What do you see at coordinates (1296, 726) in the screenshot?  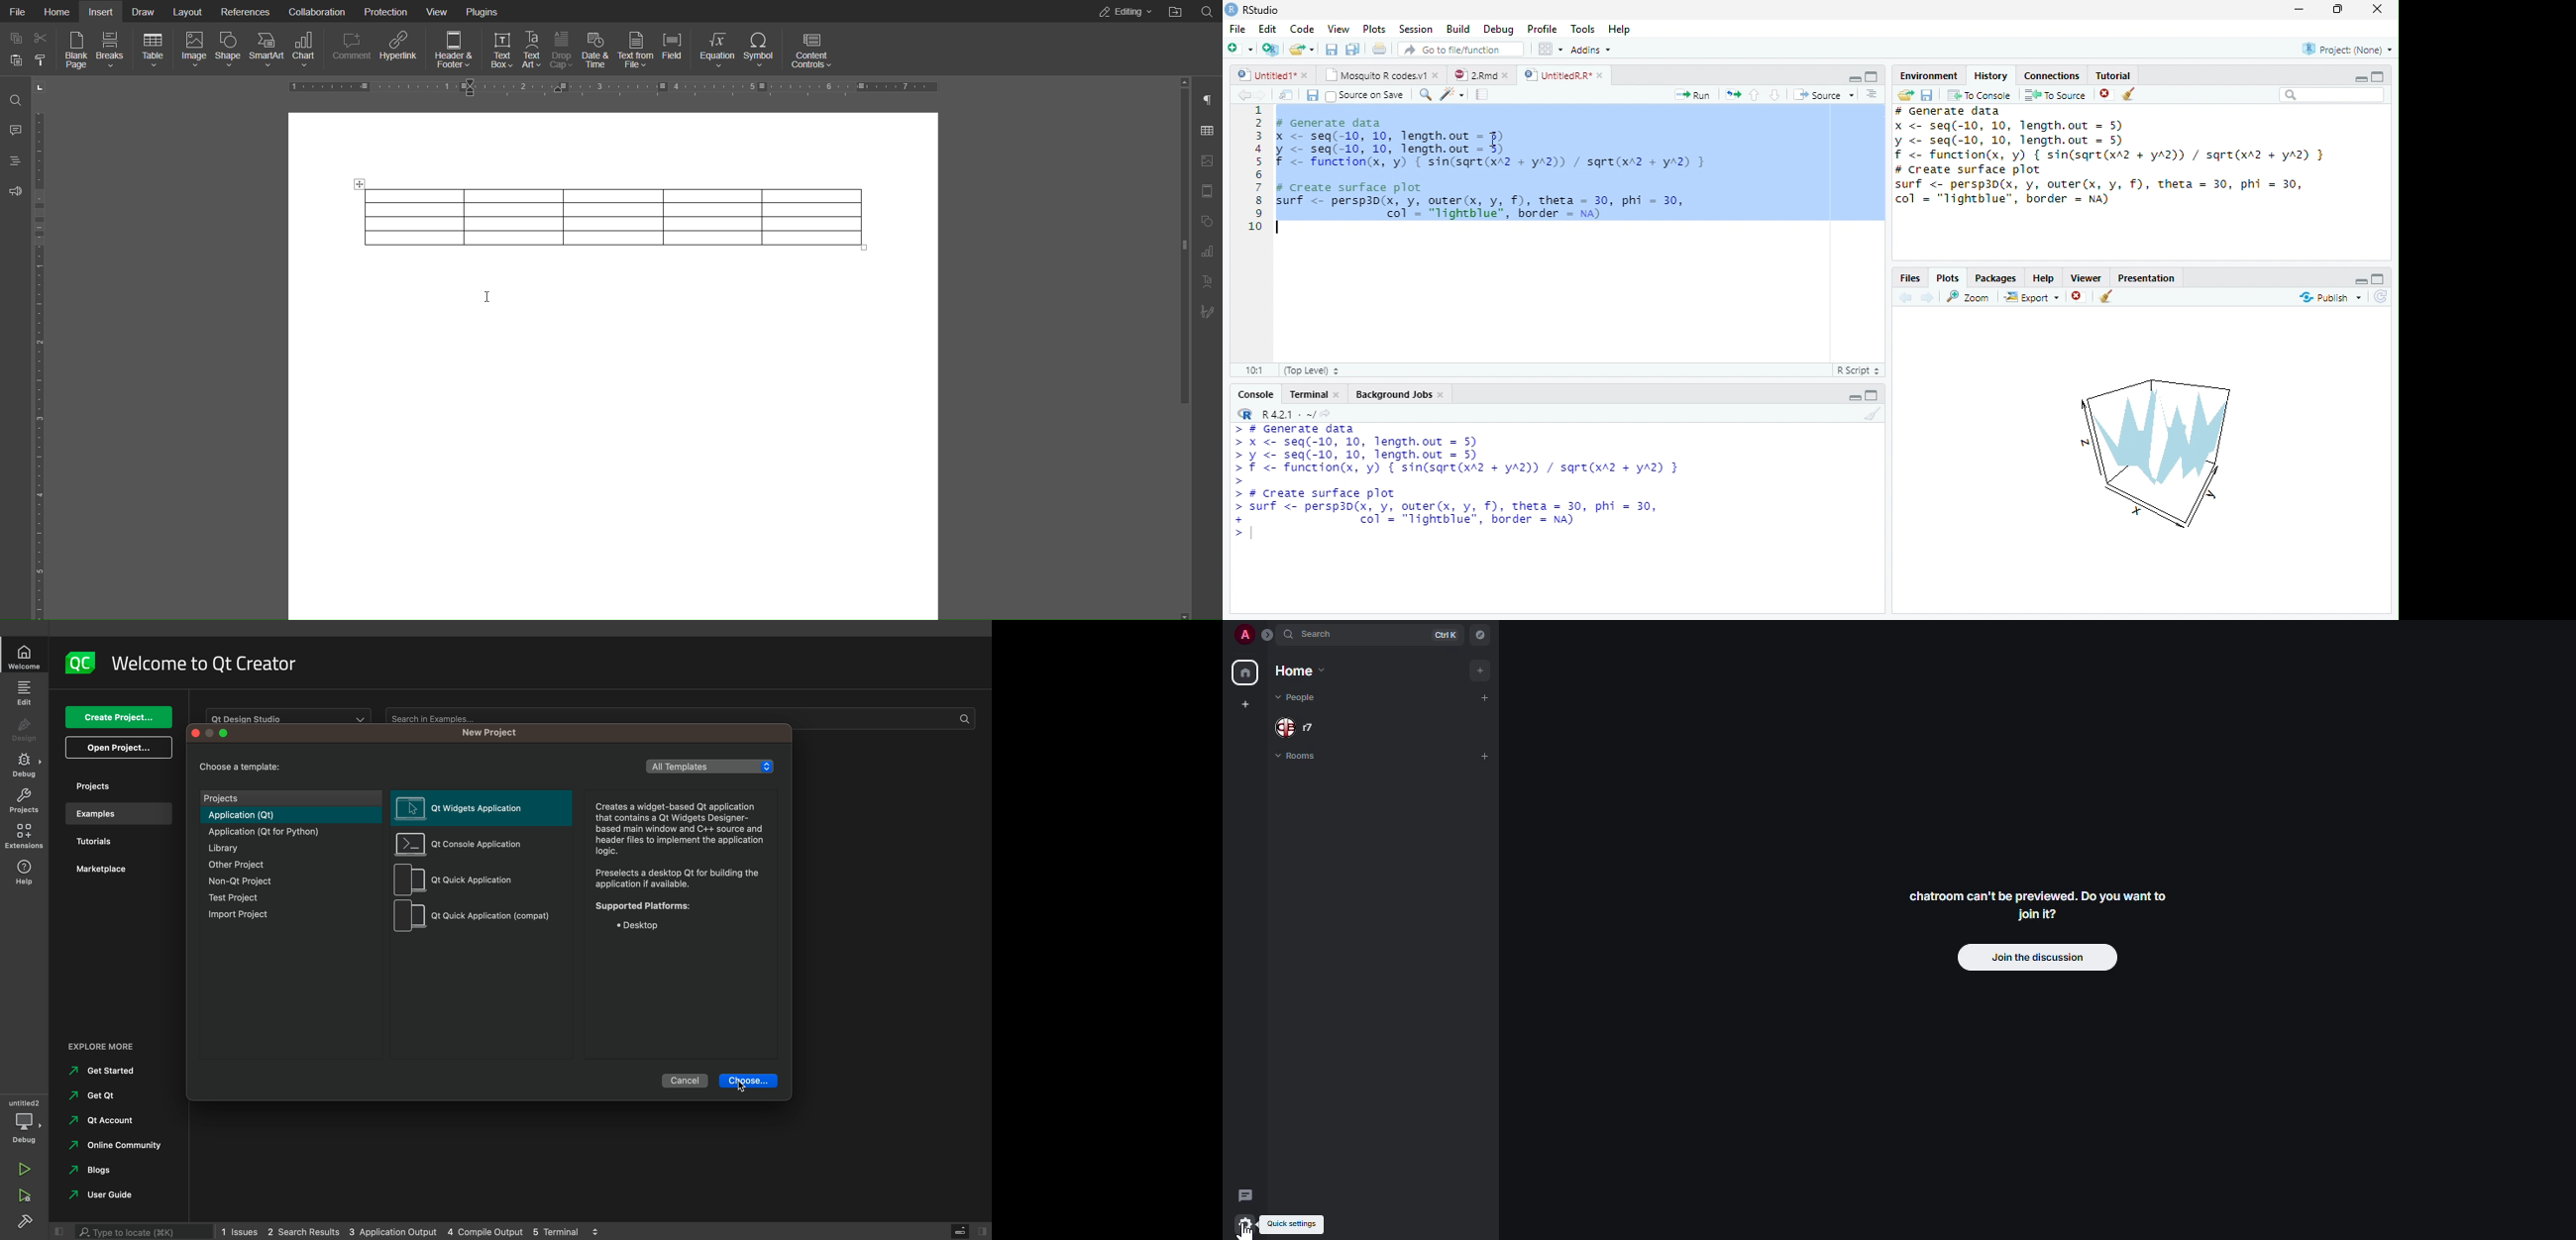 I see `people` at bounding box center [1296, 726].